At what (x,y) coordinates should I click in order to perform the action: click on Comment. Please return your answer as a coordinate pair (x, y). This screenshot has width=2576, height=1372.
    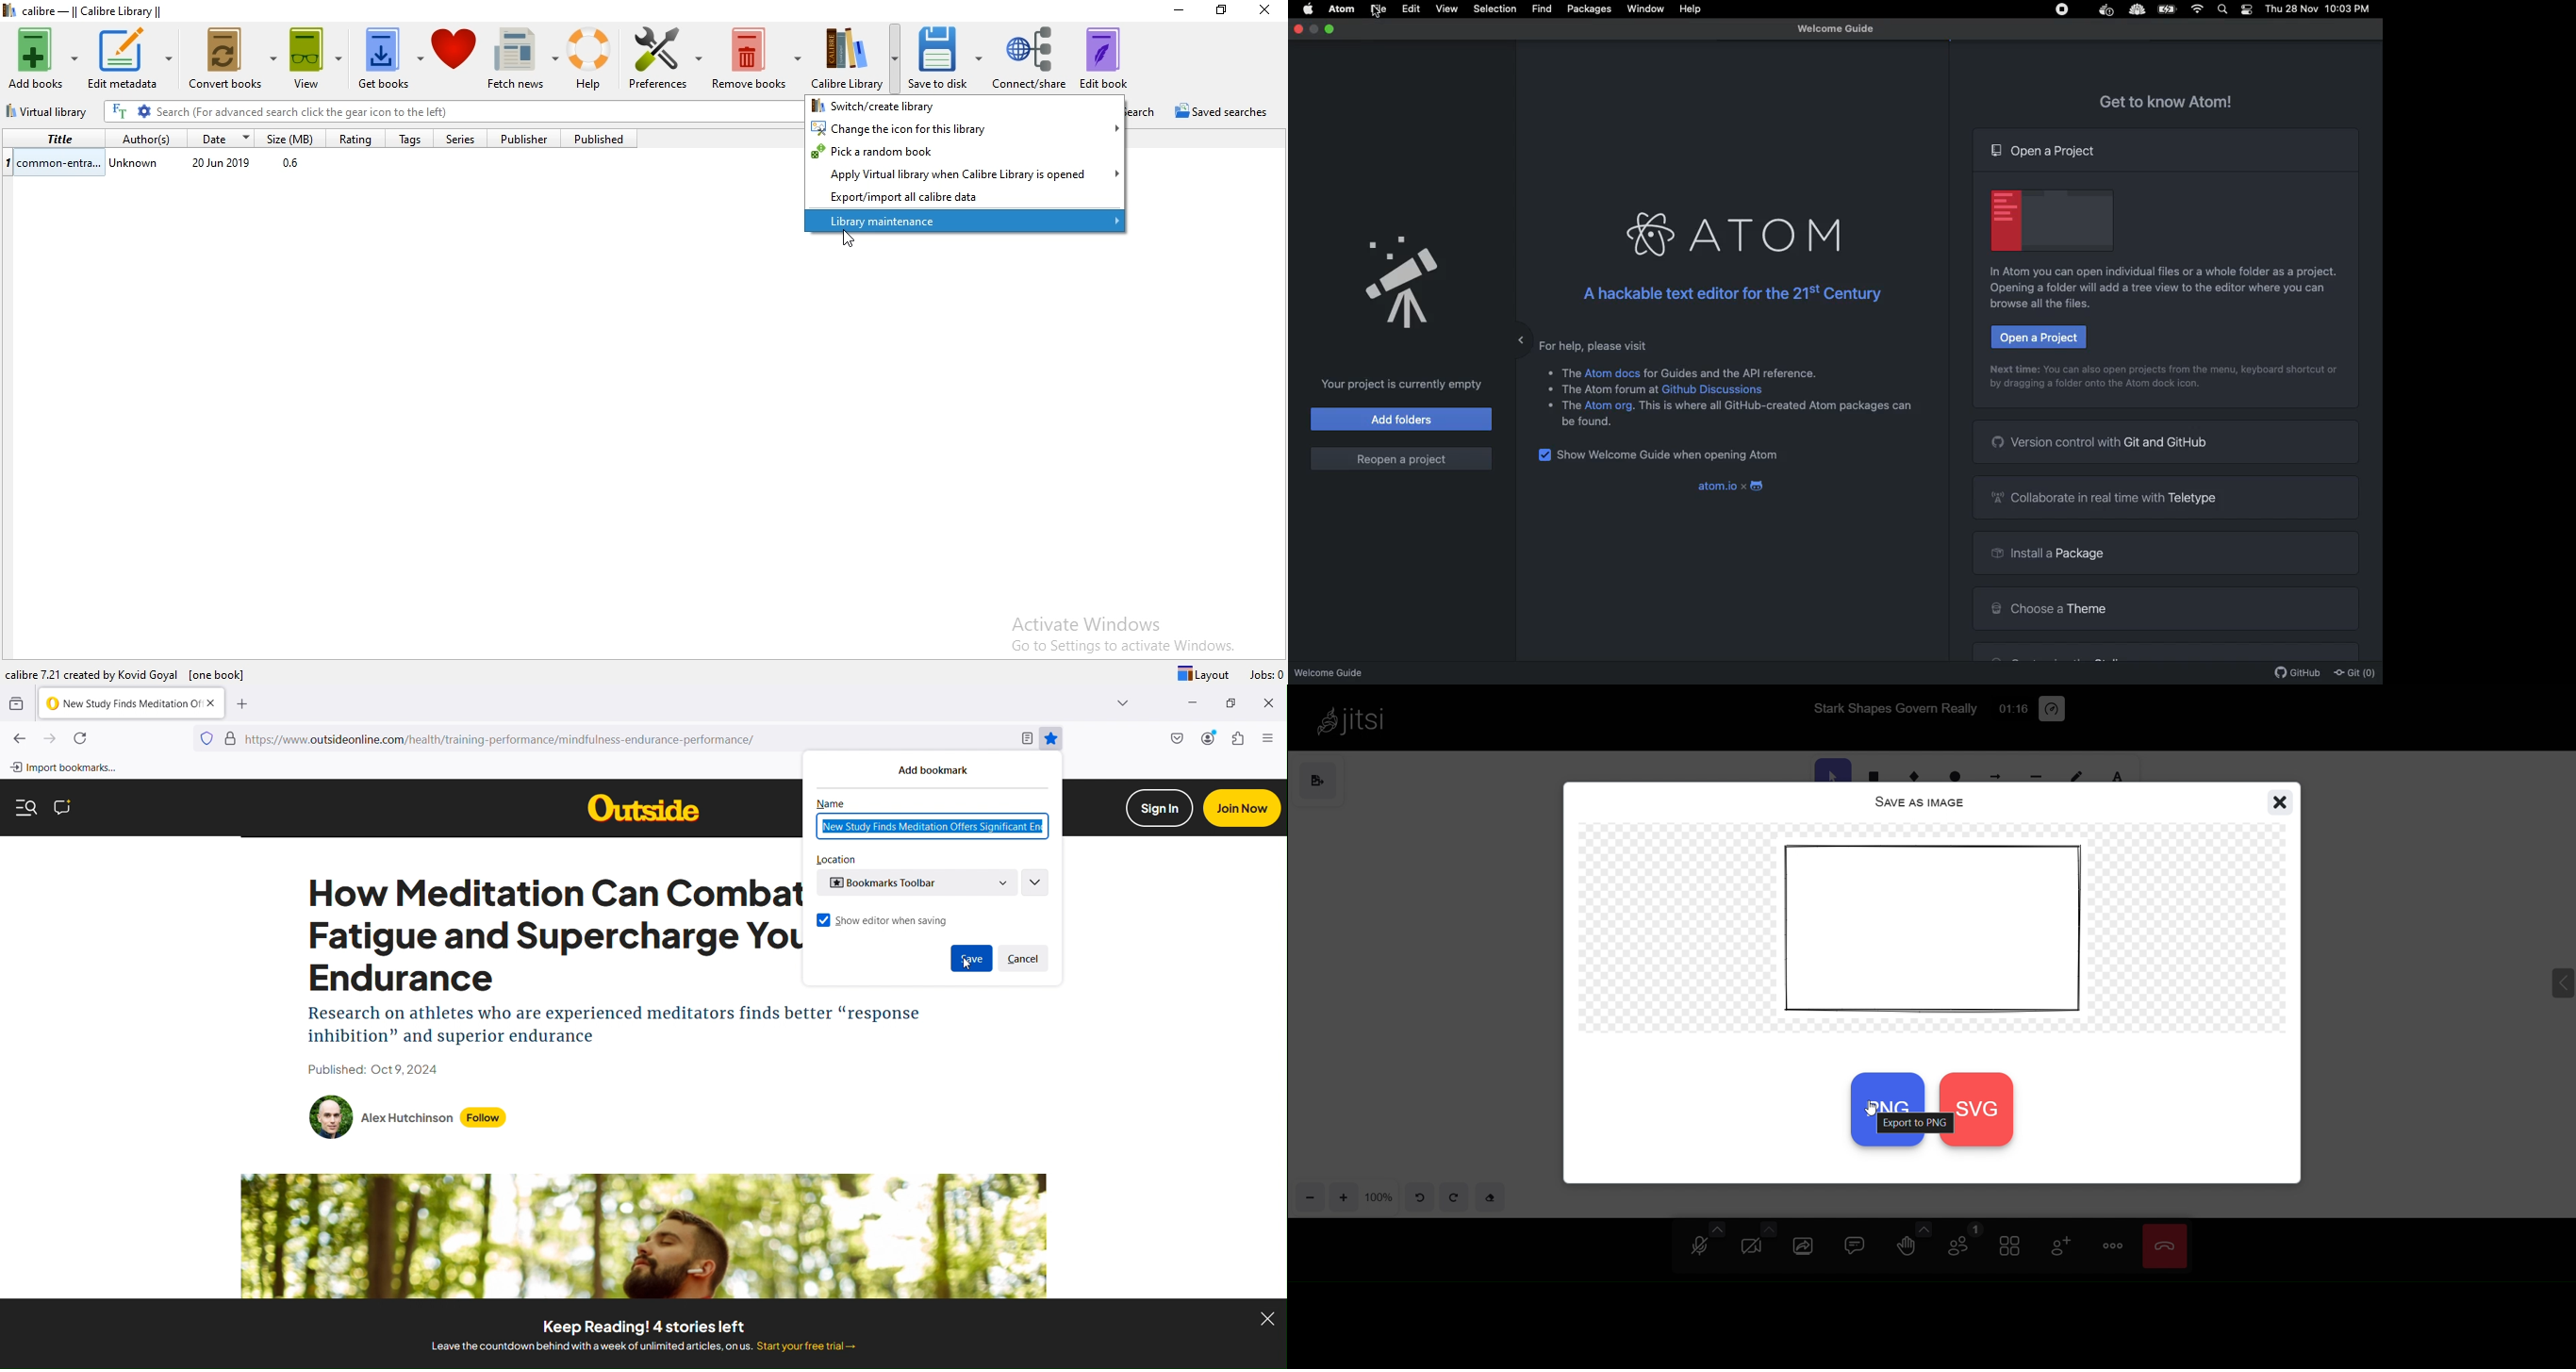
    Looking at the image, I should click on (62, 807).